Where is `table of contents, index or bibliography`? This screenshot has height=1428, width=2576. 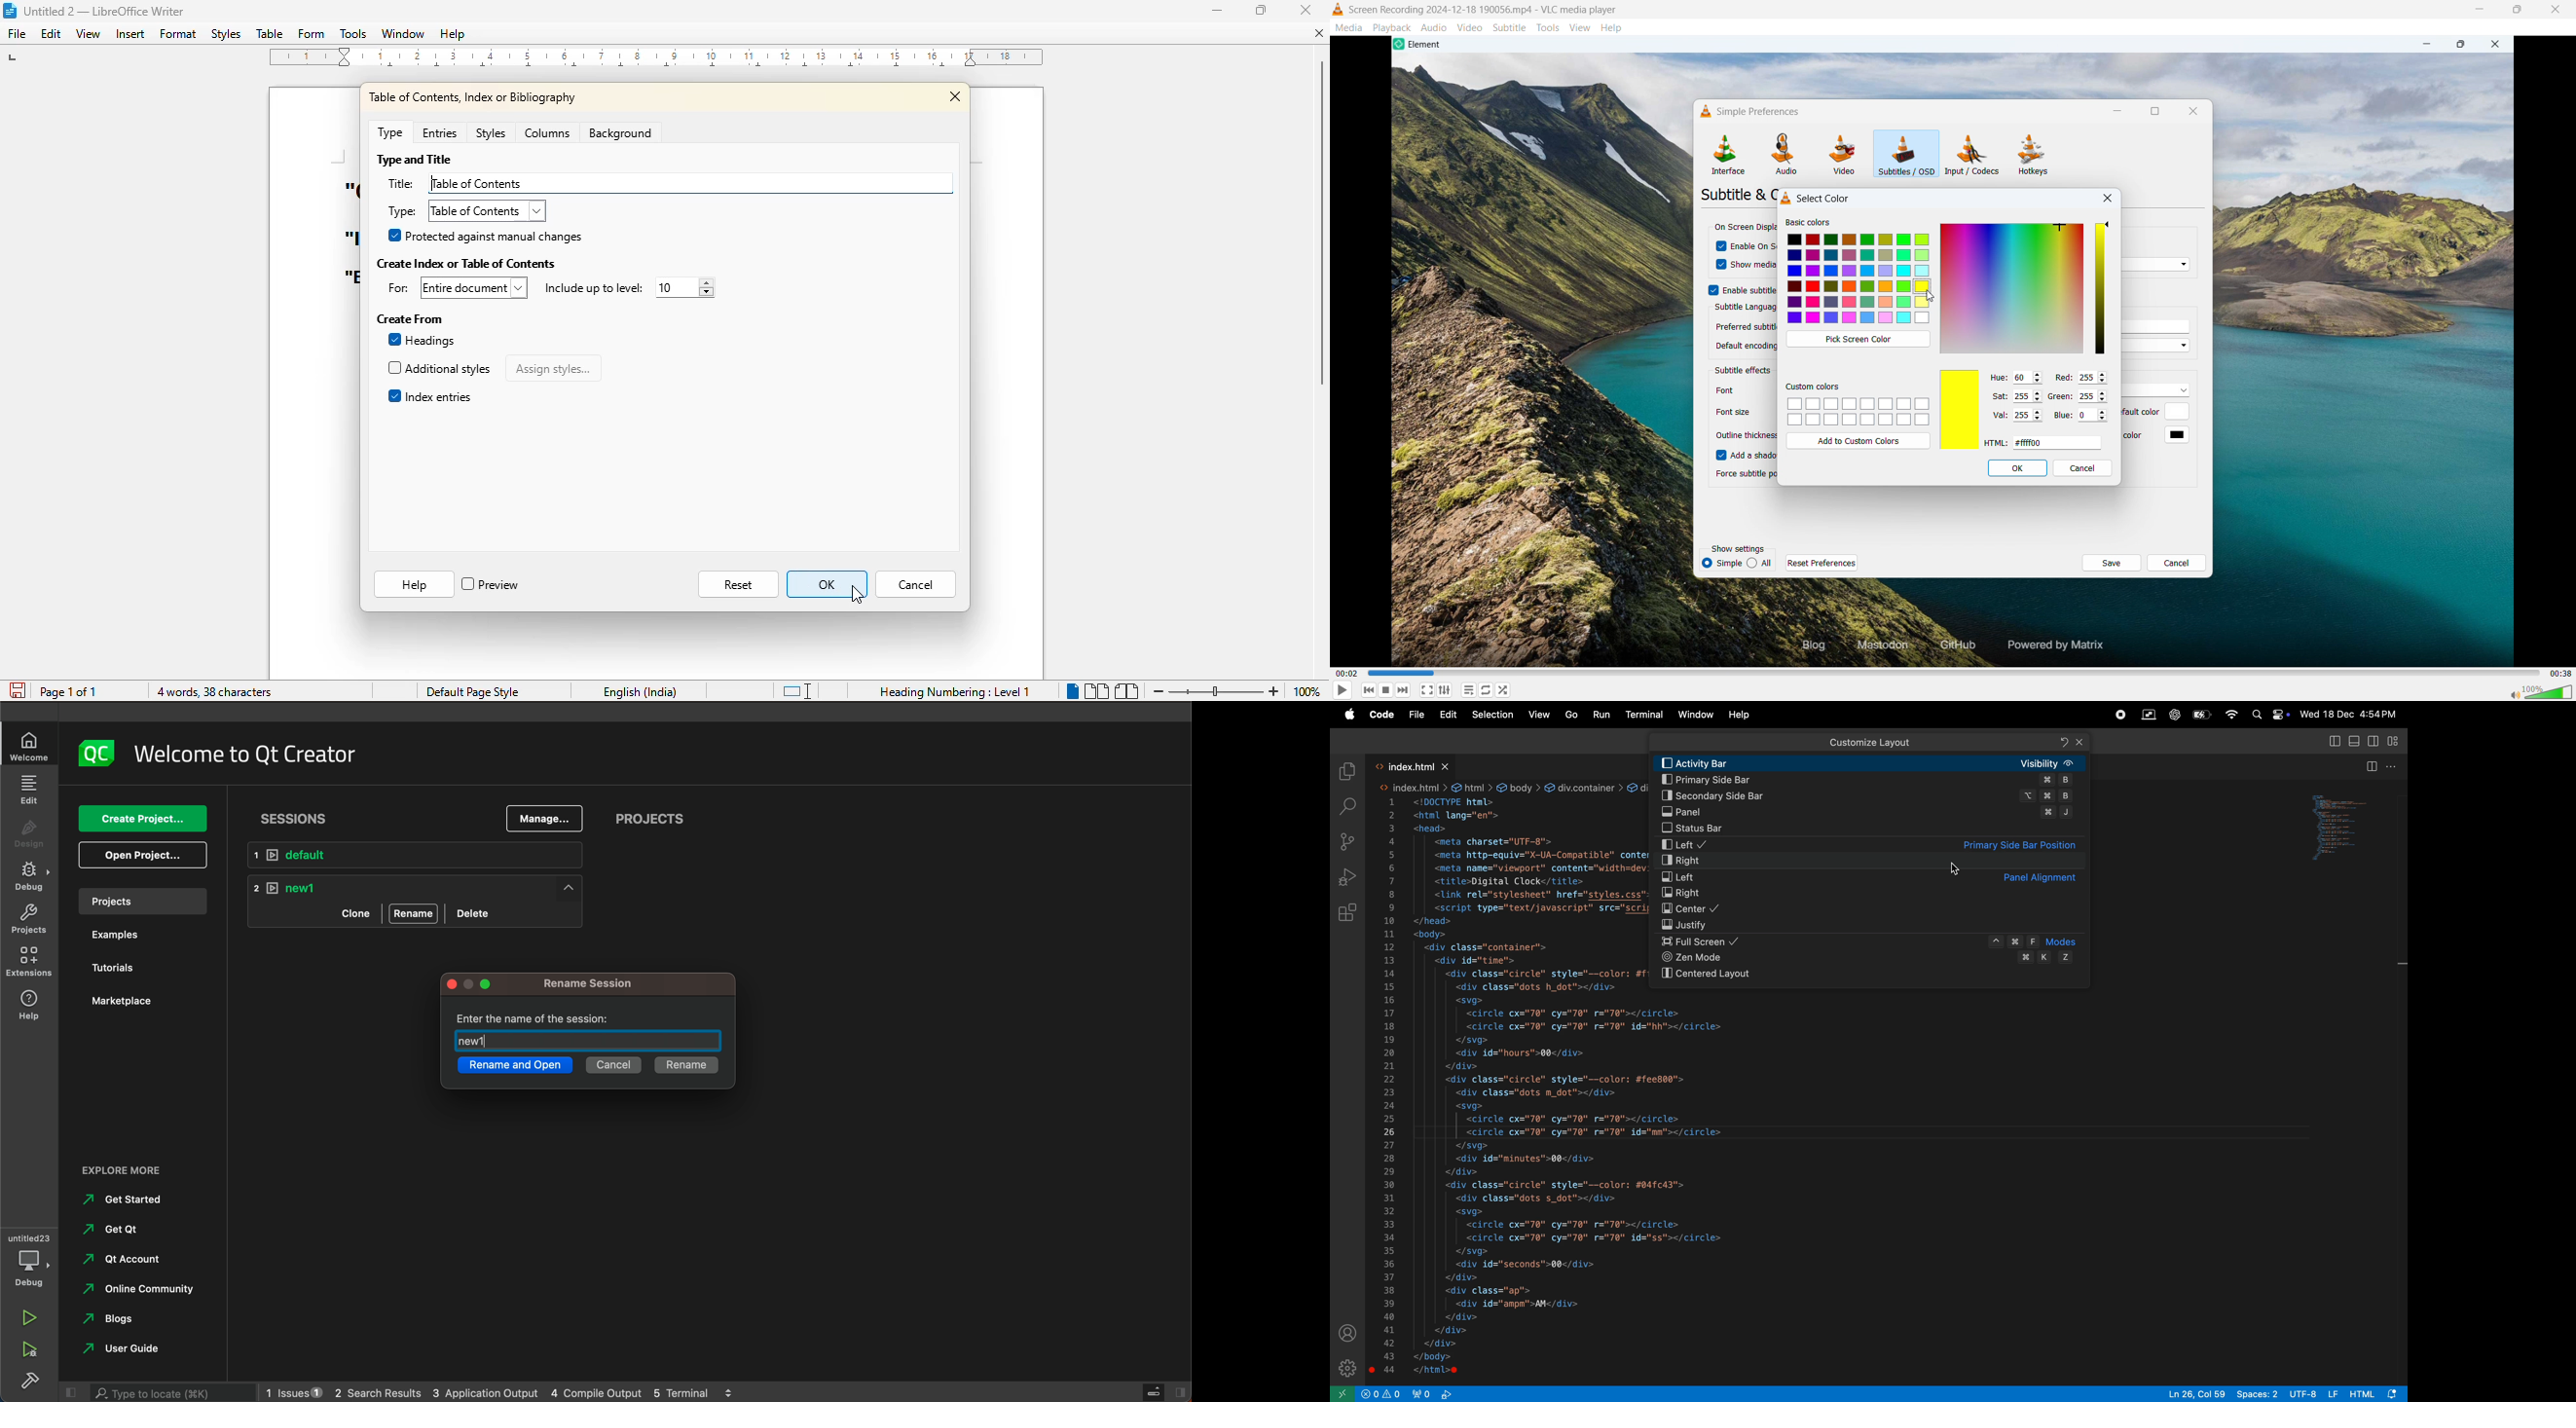 table of contents, index or bibliography is located at coordinates (474, 96).